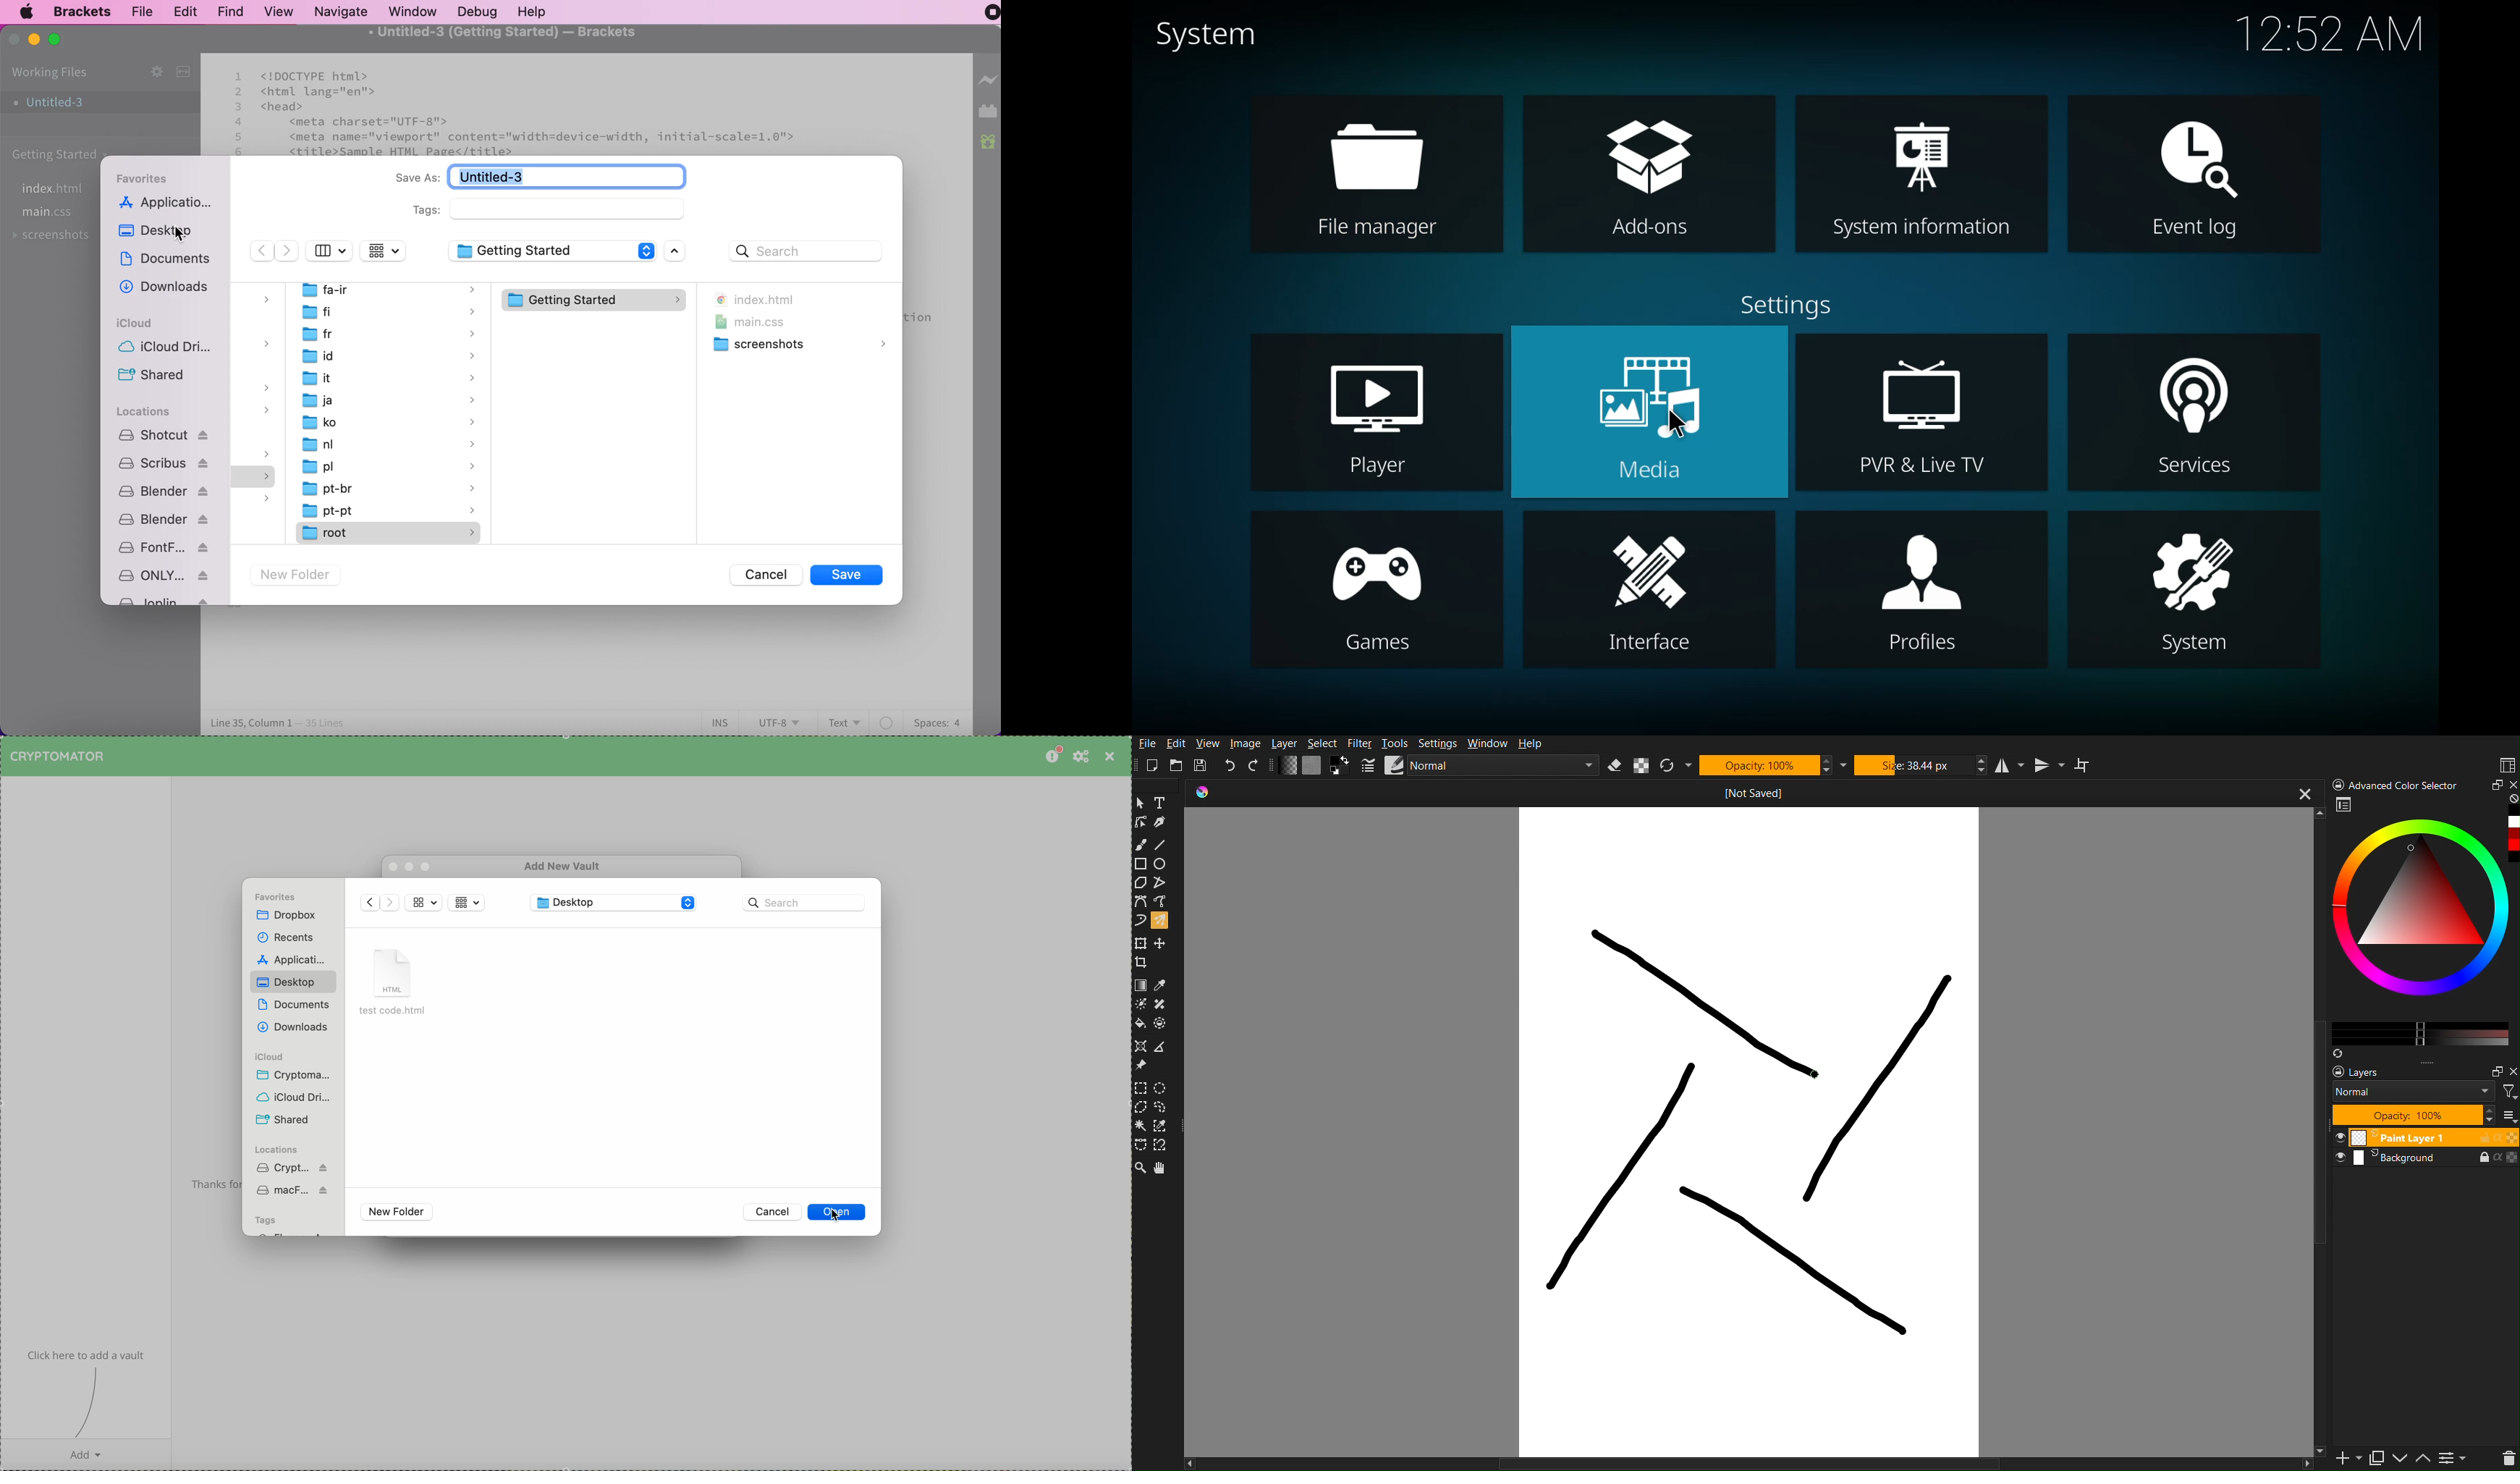 This screenshot has height=1484, width=2520. What do you see at coordinates (780, 721) in the screenshot?
I see `utf-8` at bounding box center [780, 721].